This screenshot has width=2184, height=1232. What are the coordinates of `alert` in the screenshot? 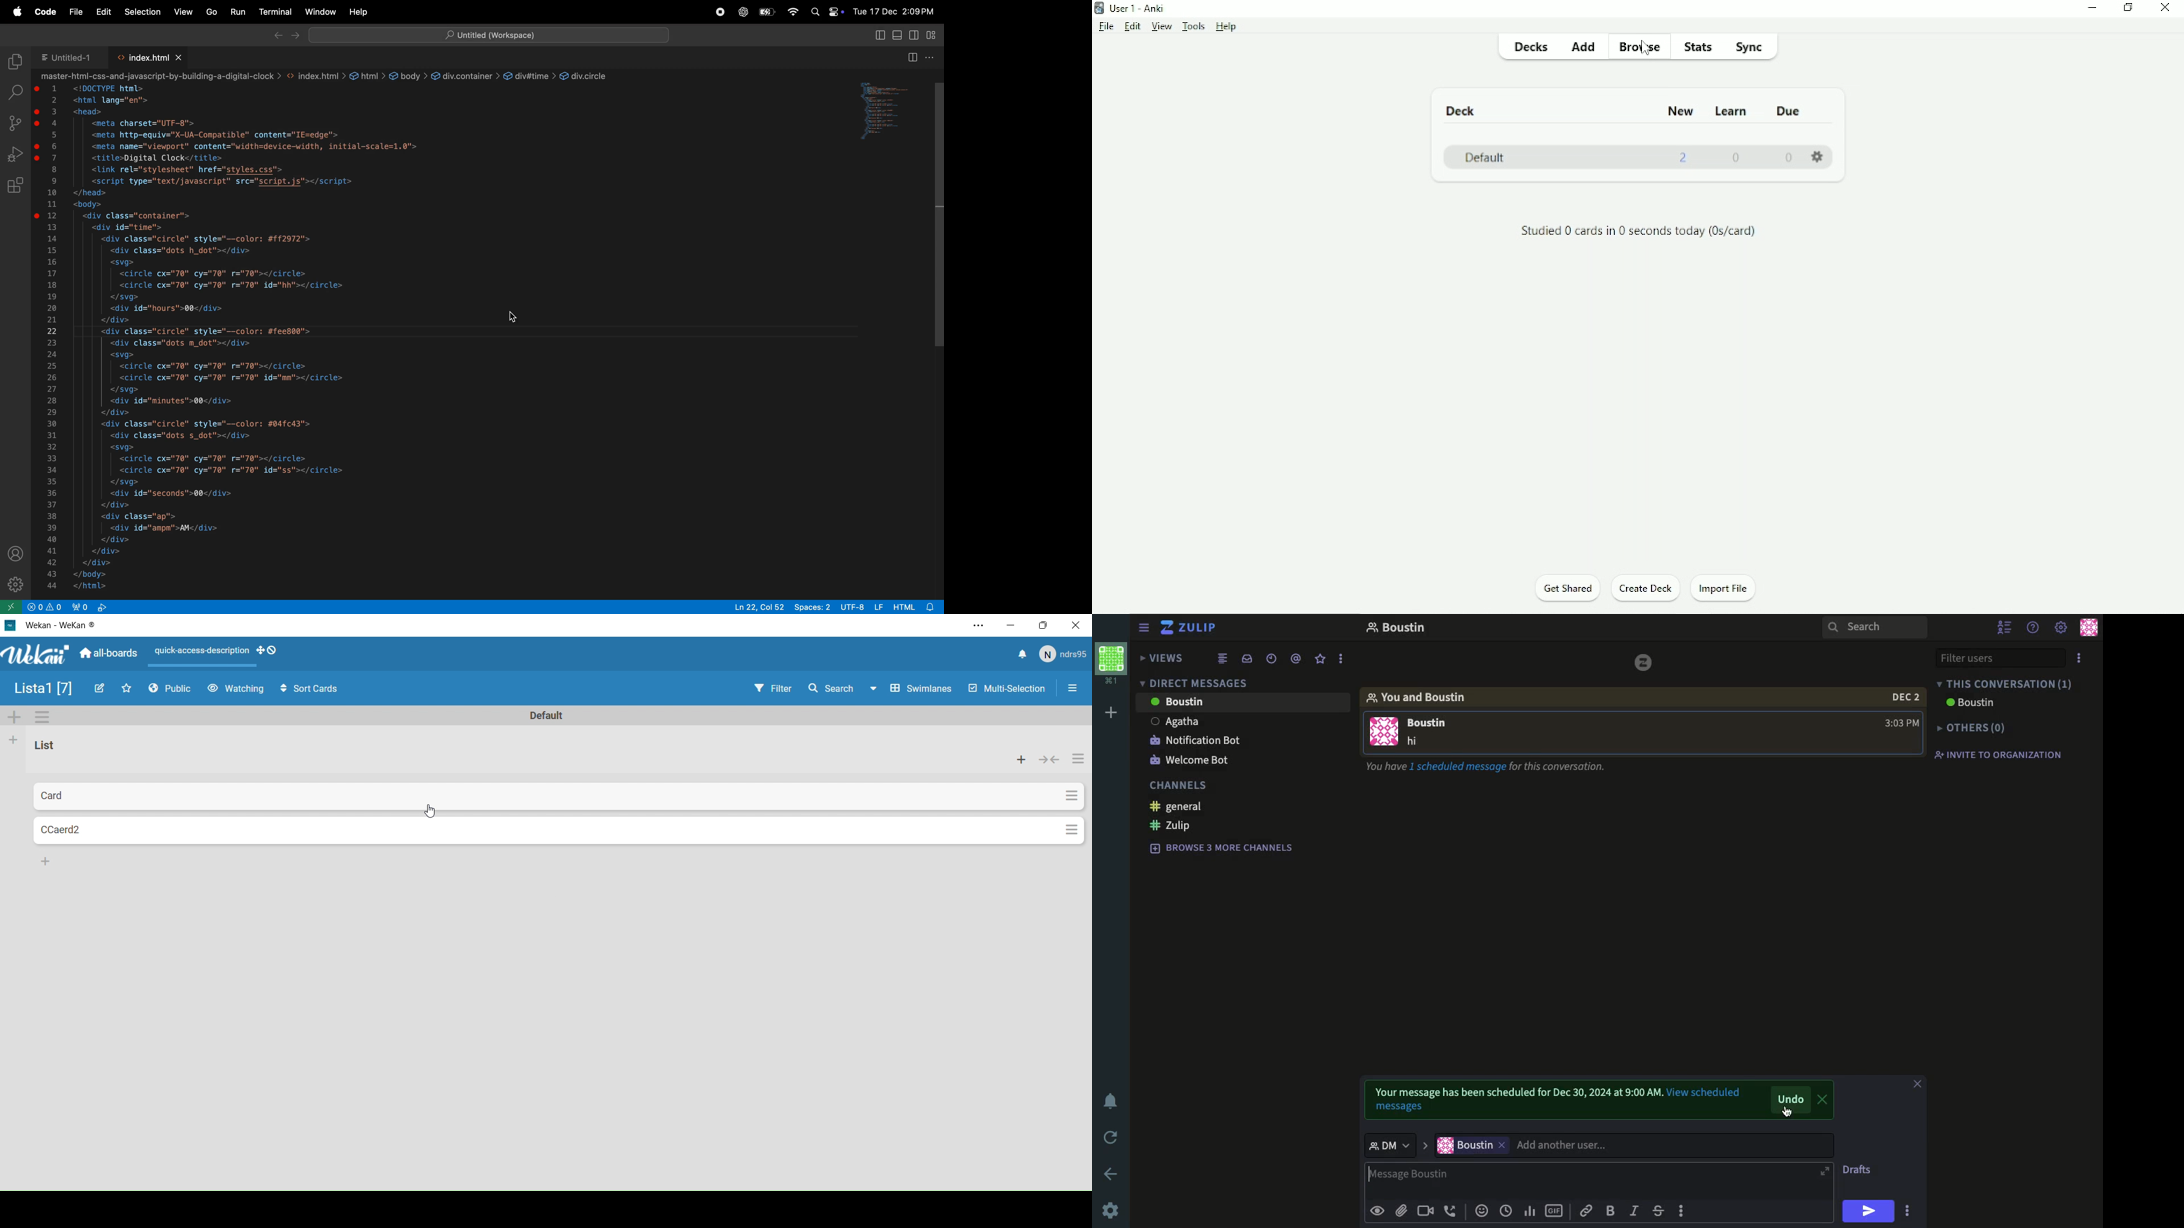 It's located at (56, 607).